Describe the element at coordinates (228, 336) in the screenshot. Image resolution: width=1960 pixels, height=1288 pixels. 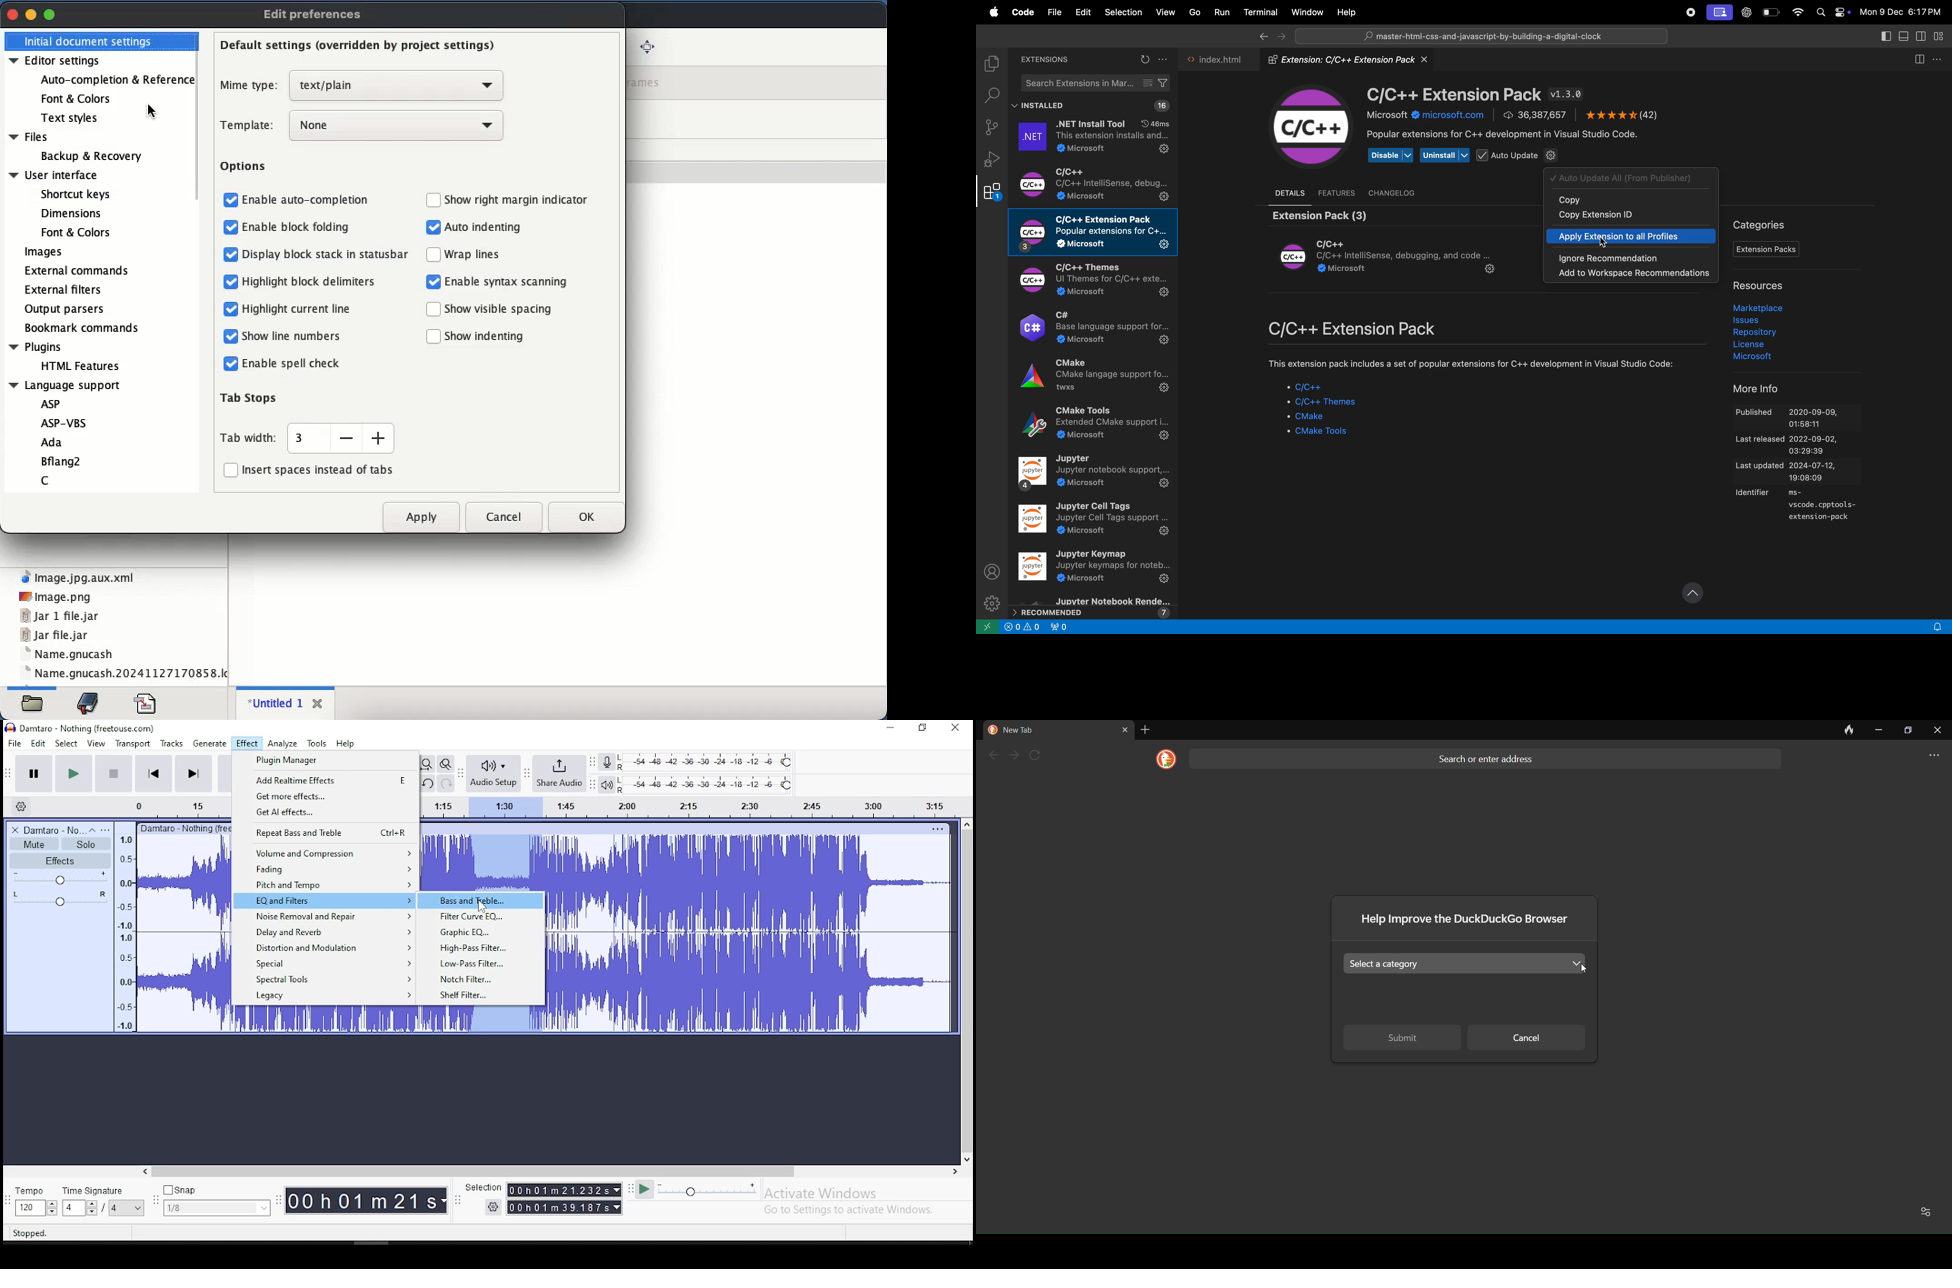
I see `checkbox` at that location.